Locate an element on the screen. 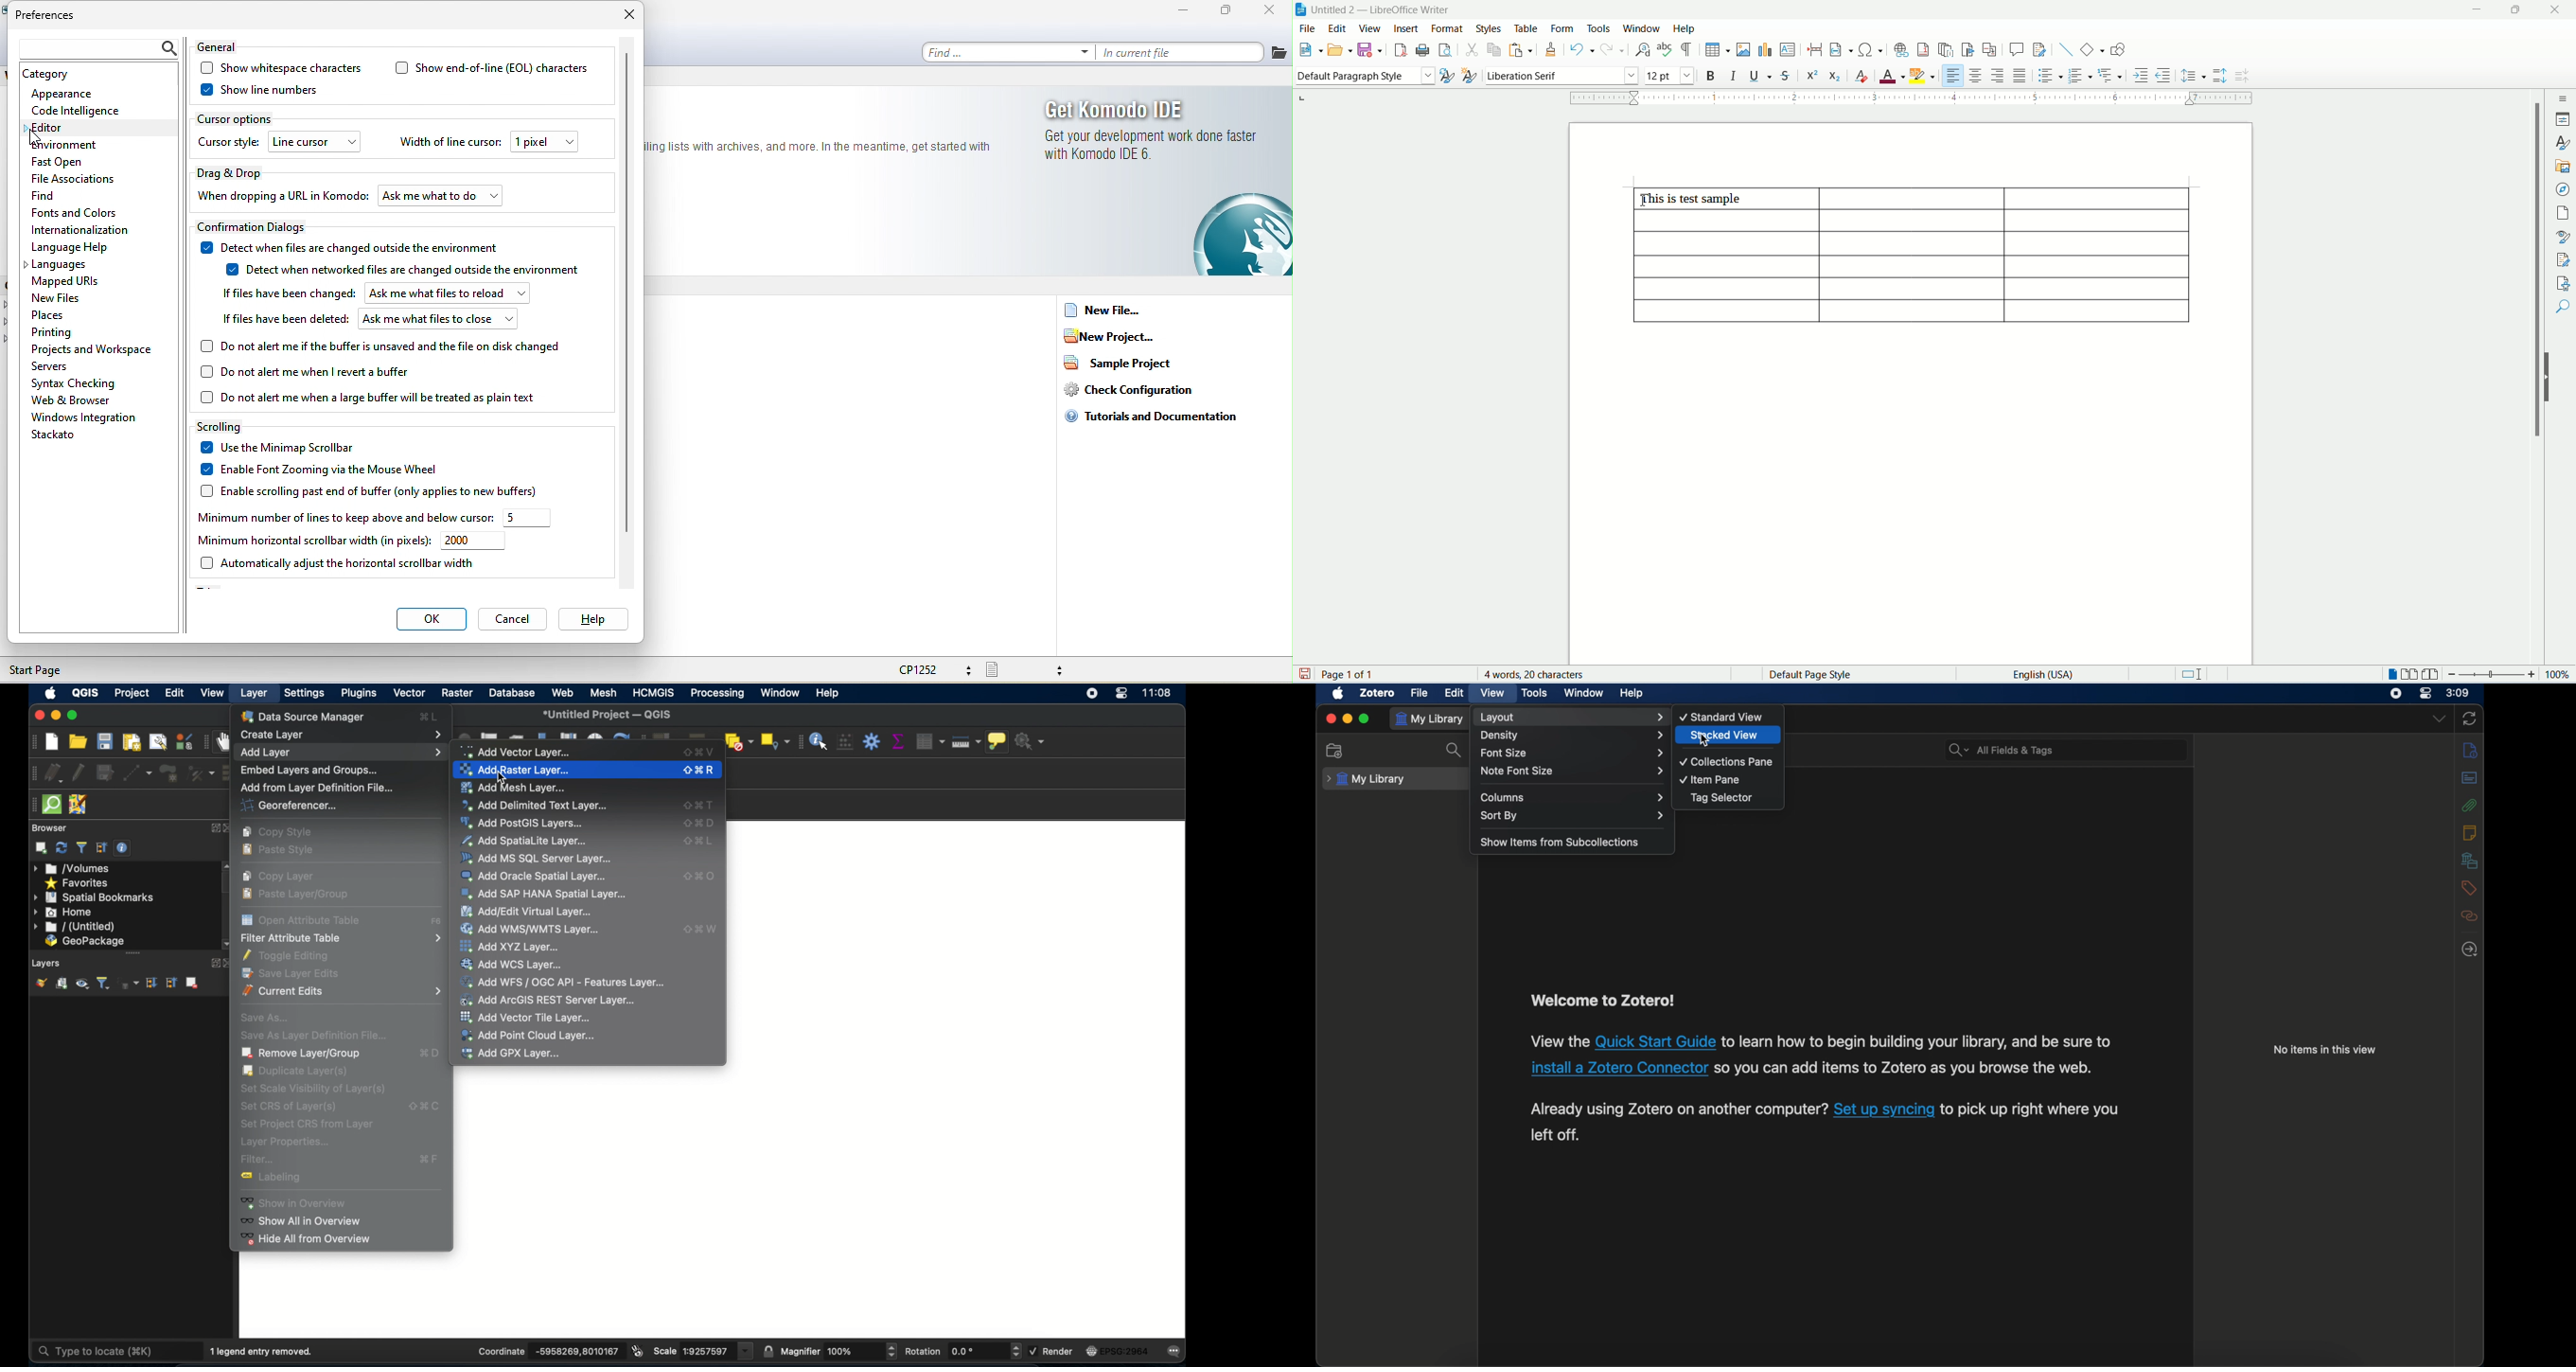 Image resolution: width=2576 pixels, height=1372 pixels. komodo edit logo is located at coordinates (1241, 234).